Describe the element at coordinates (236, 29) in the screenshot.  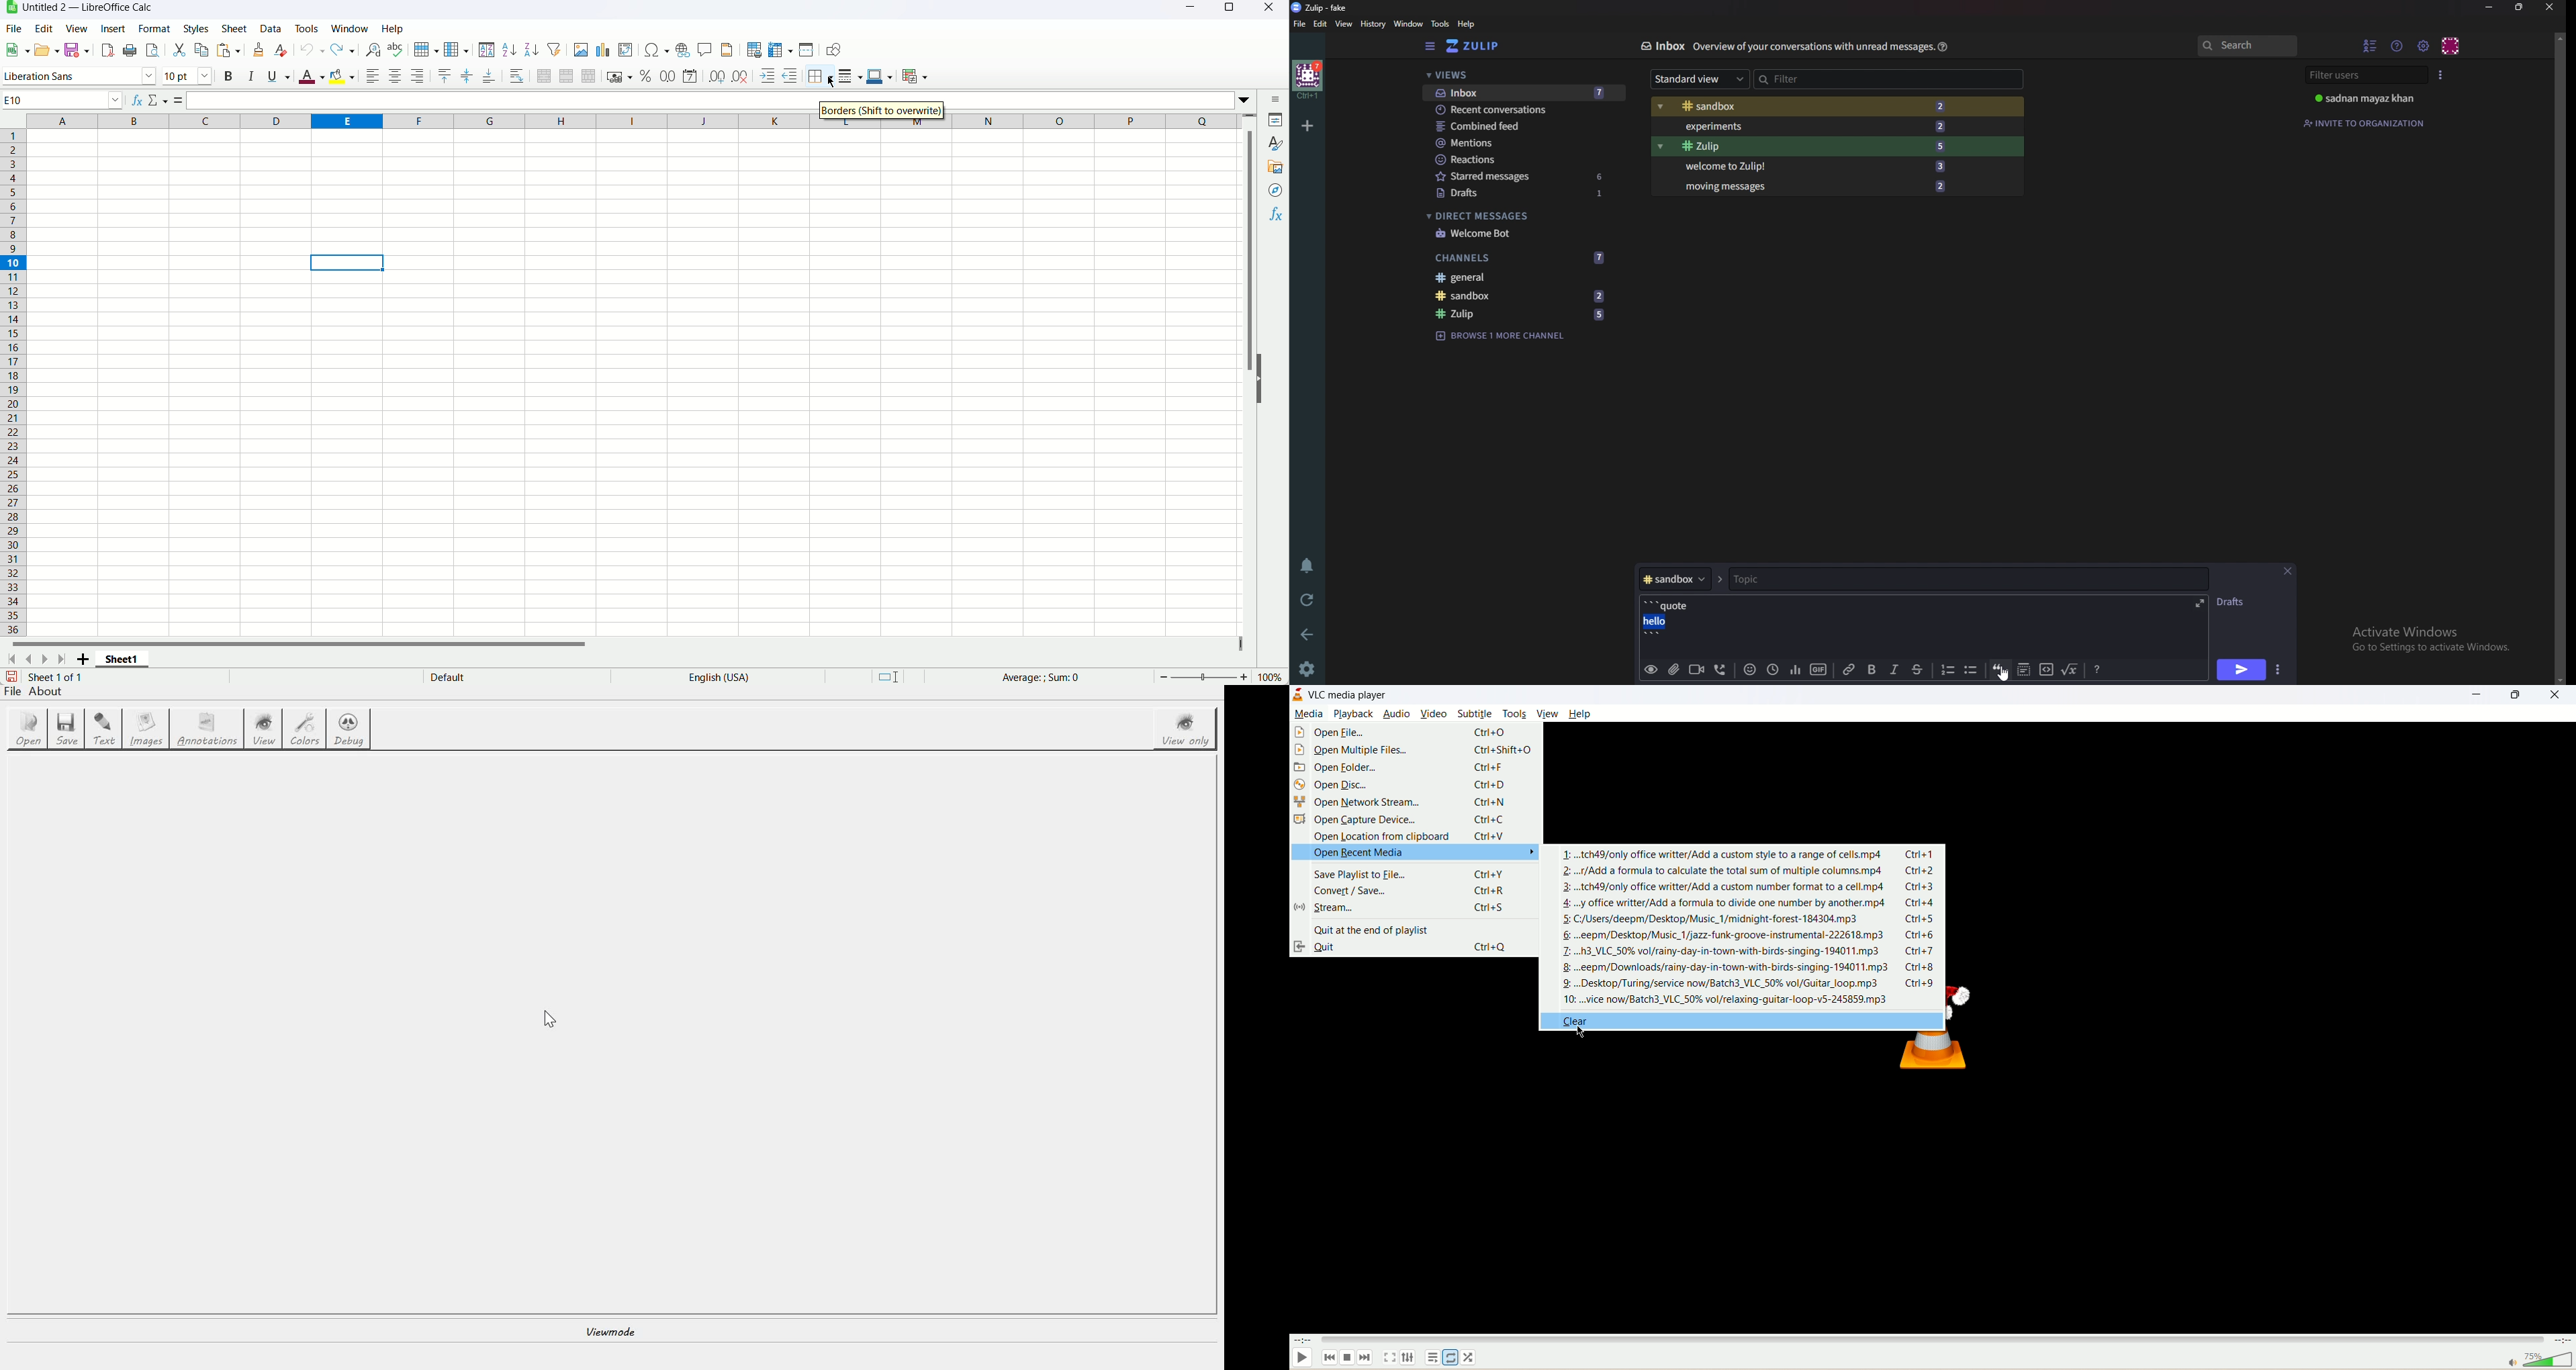
I see `Sheet` at that location.